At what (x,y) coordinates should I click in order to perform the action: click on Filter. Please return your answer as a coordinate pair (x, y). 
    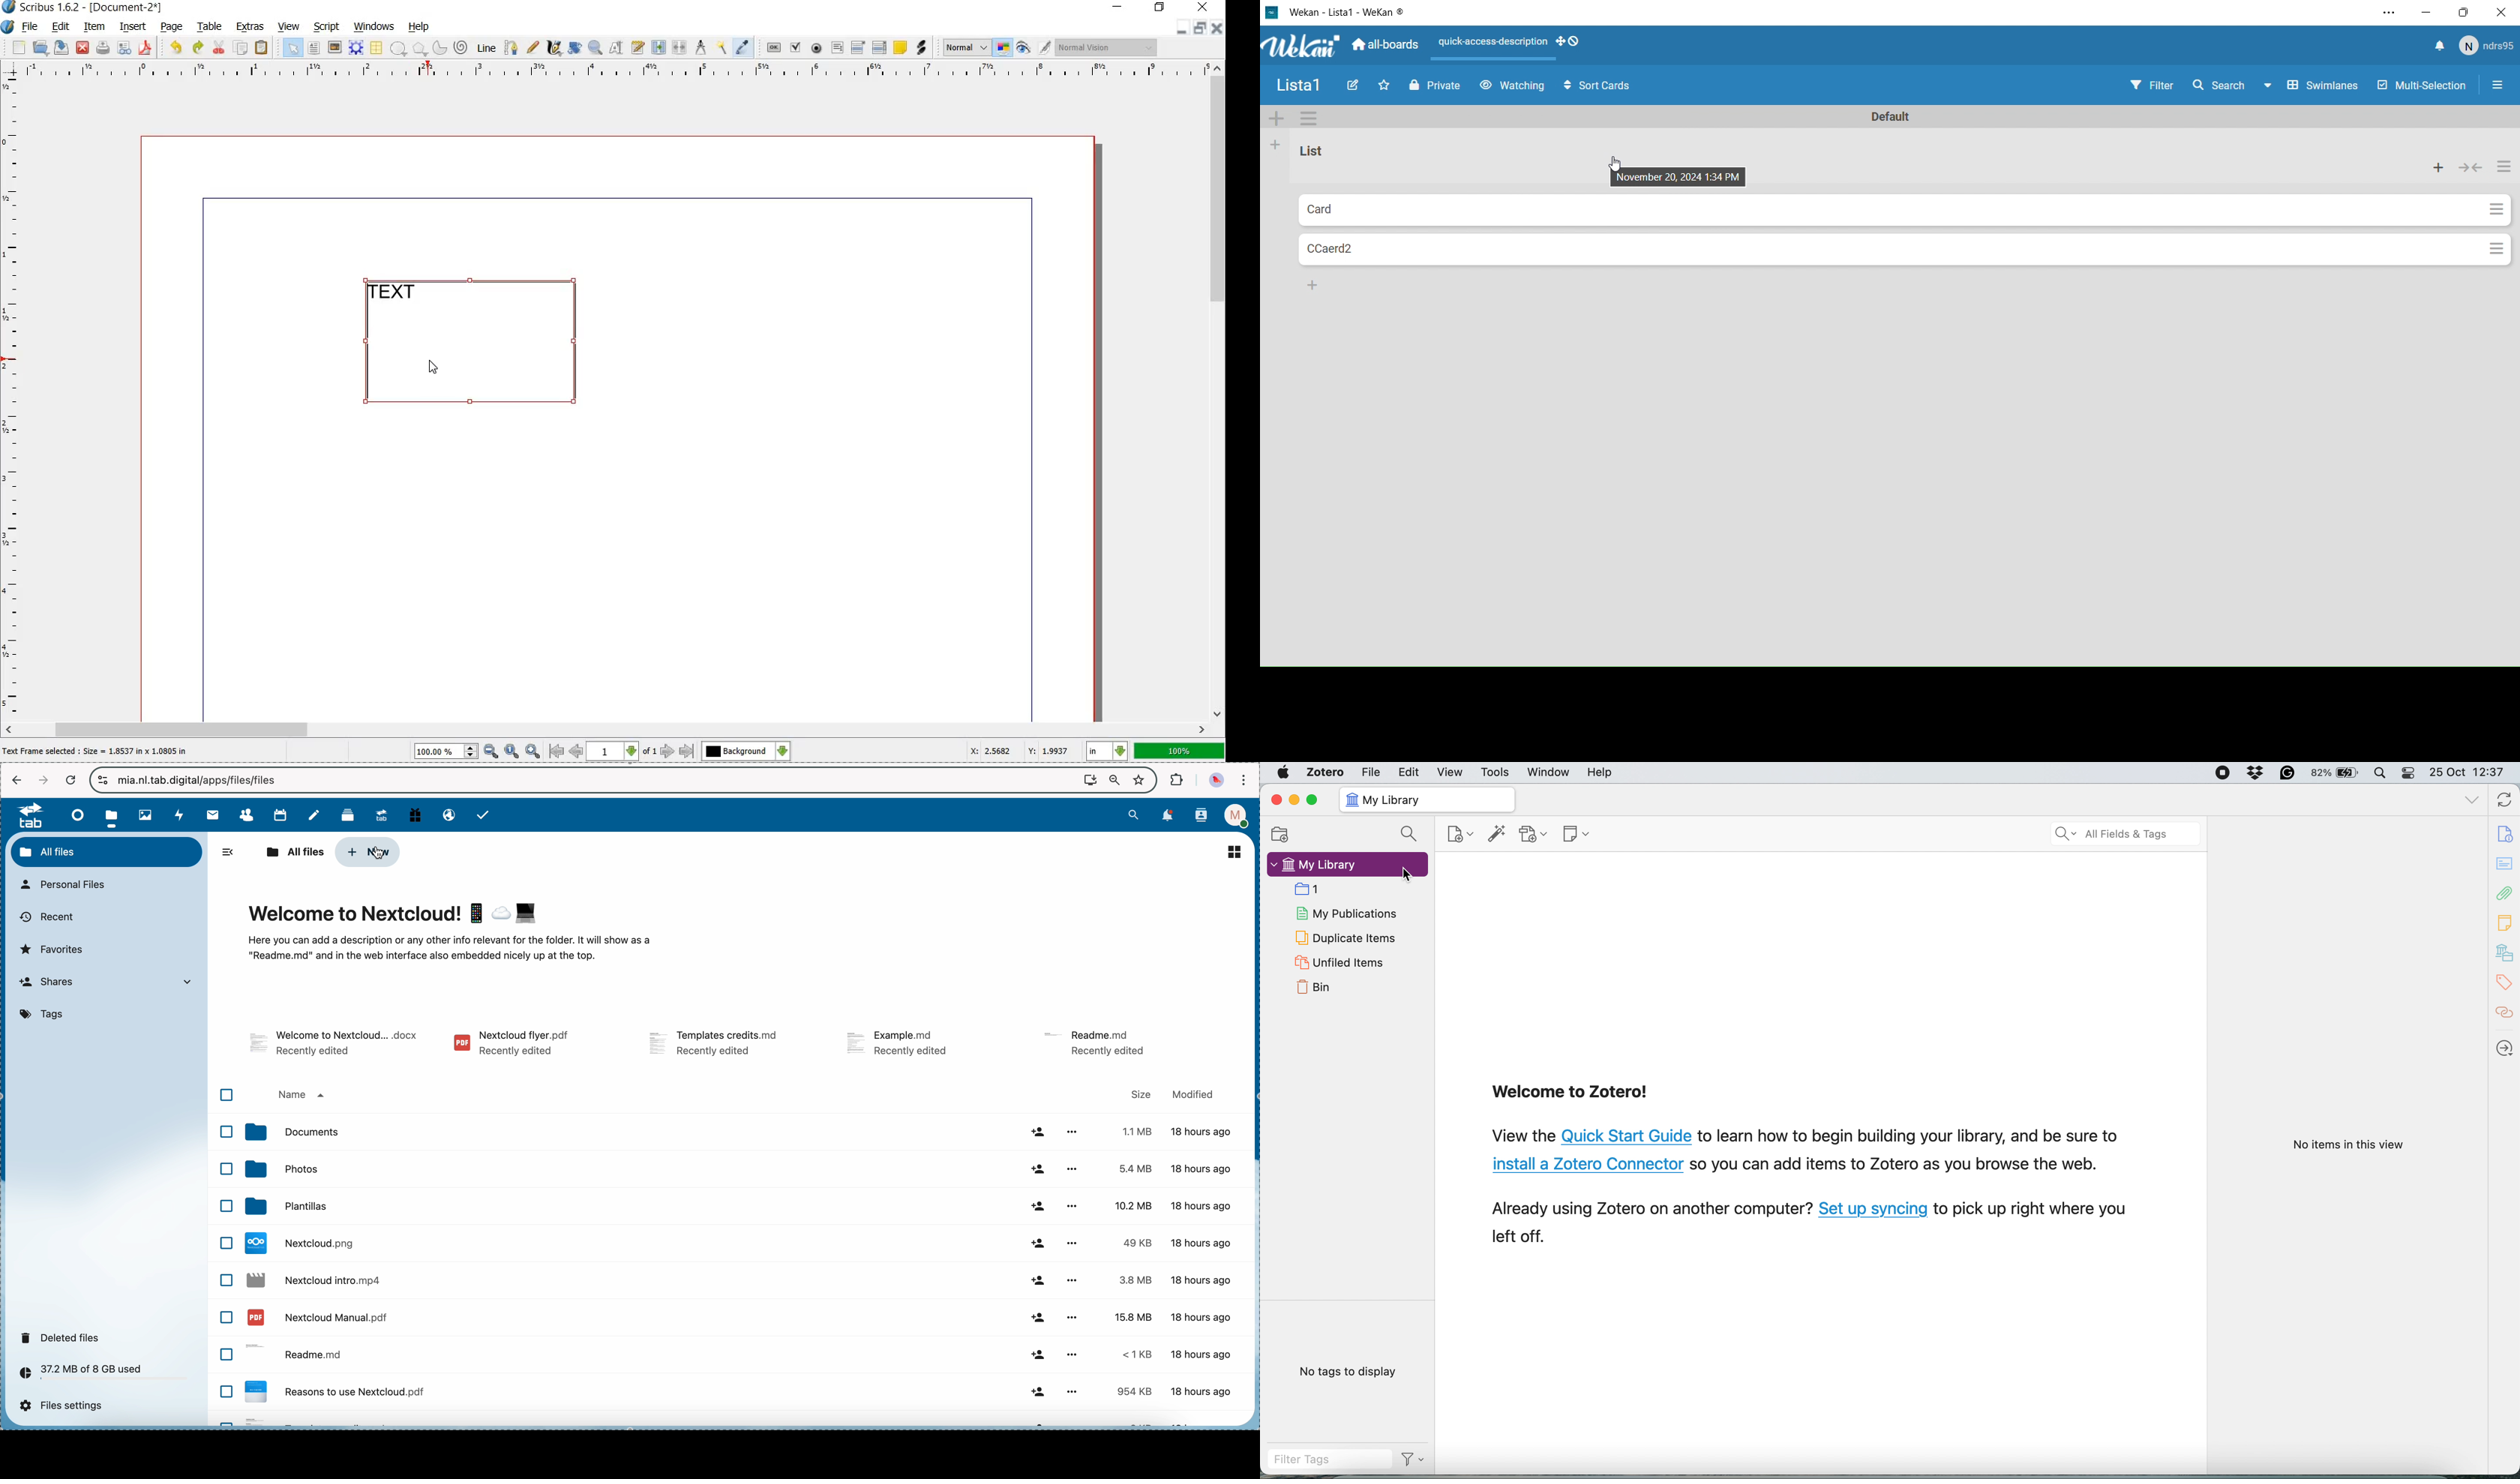
    Looking at the image, I should click on (2151, 86).